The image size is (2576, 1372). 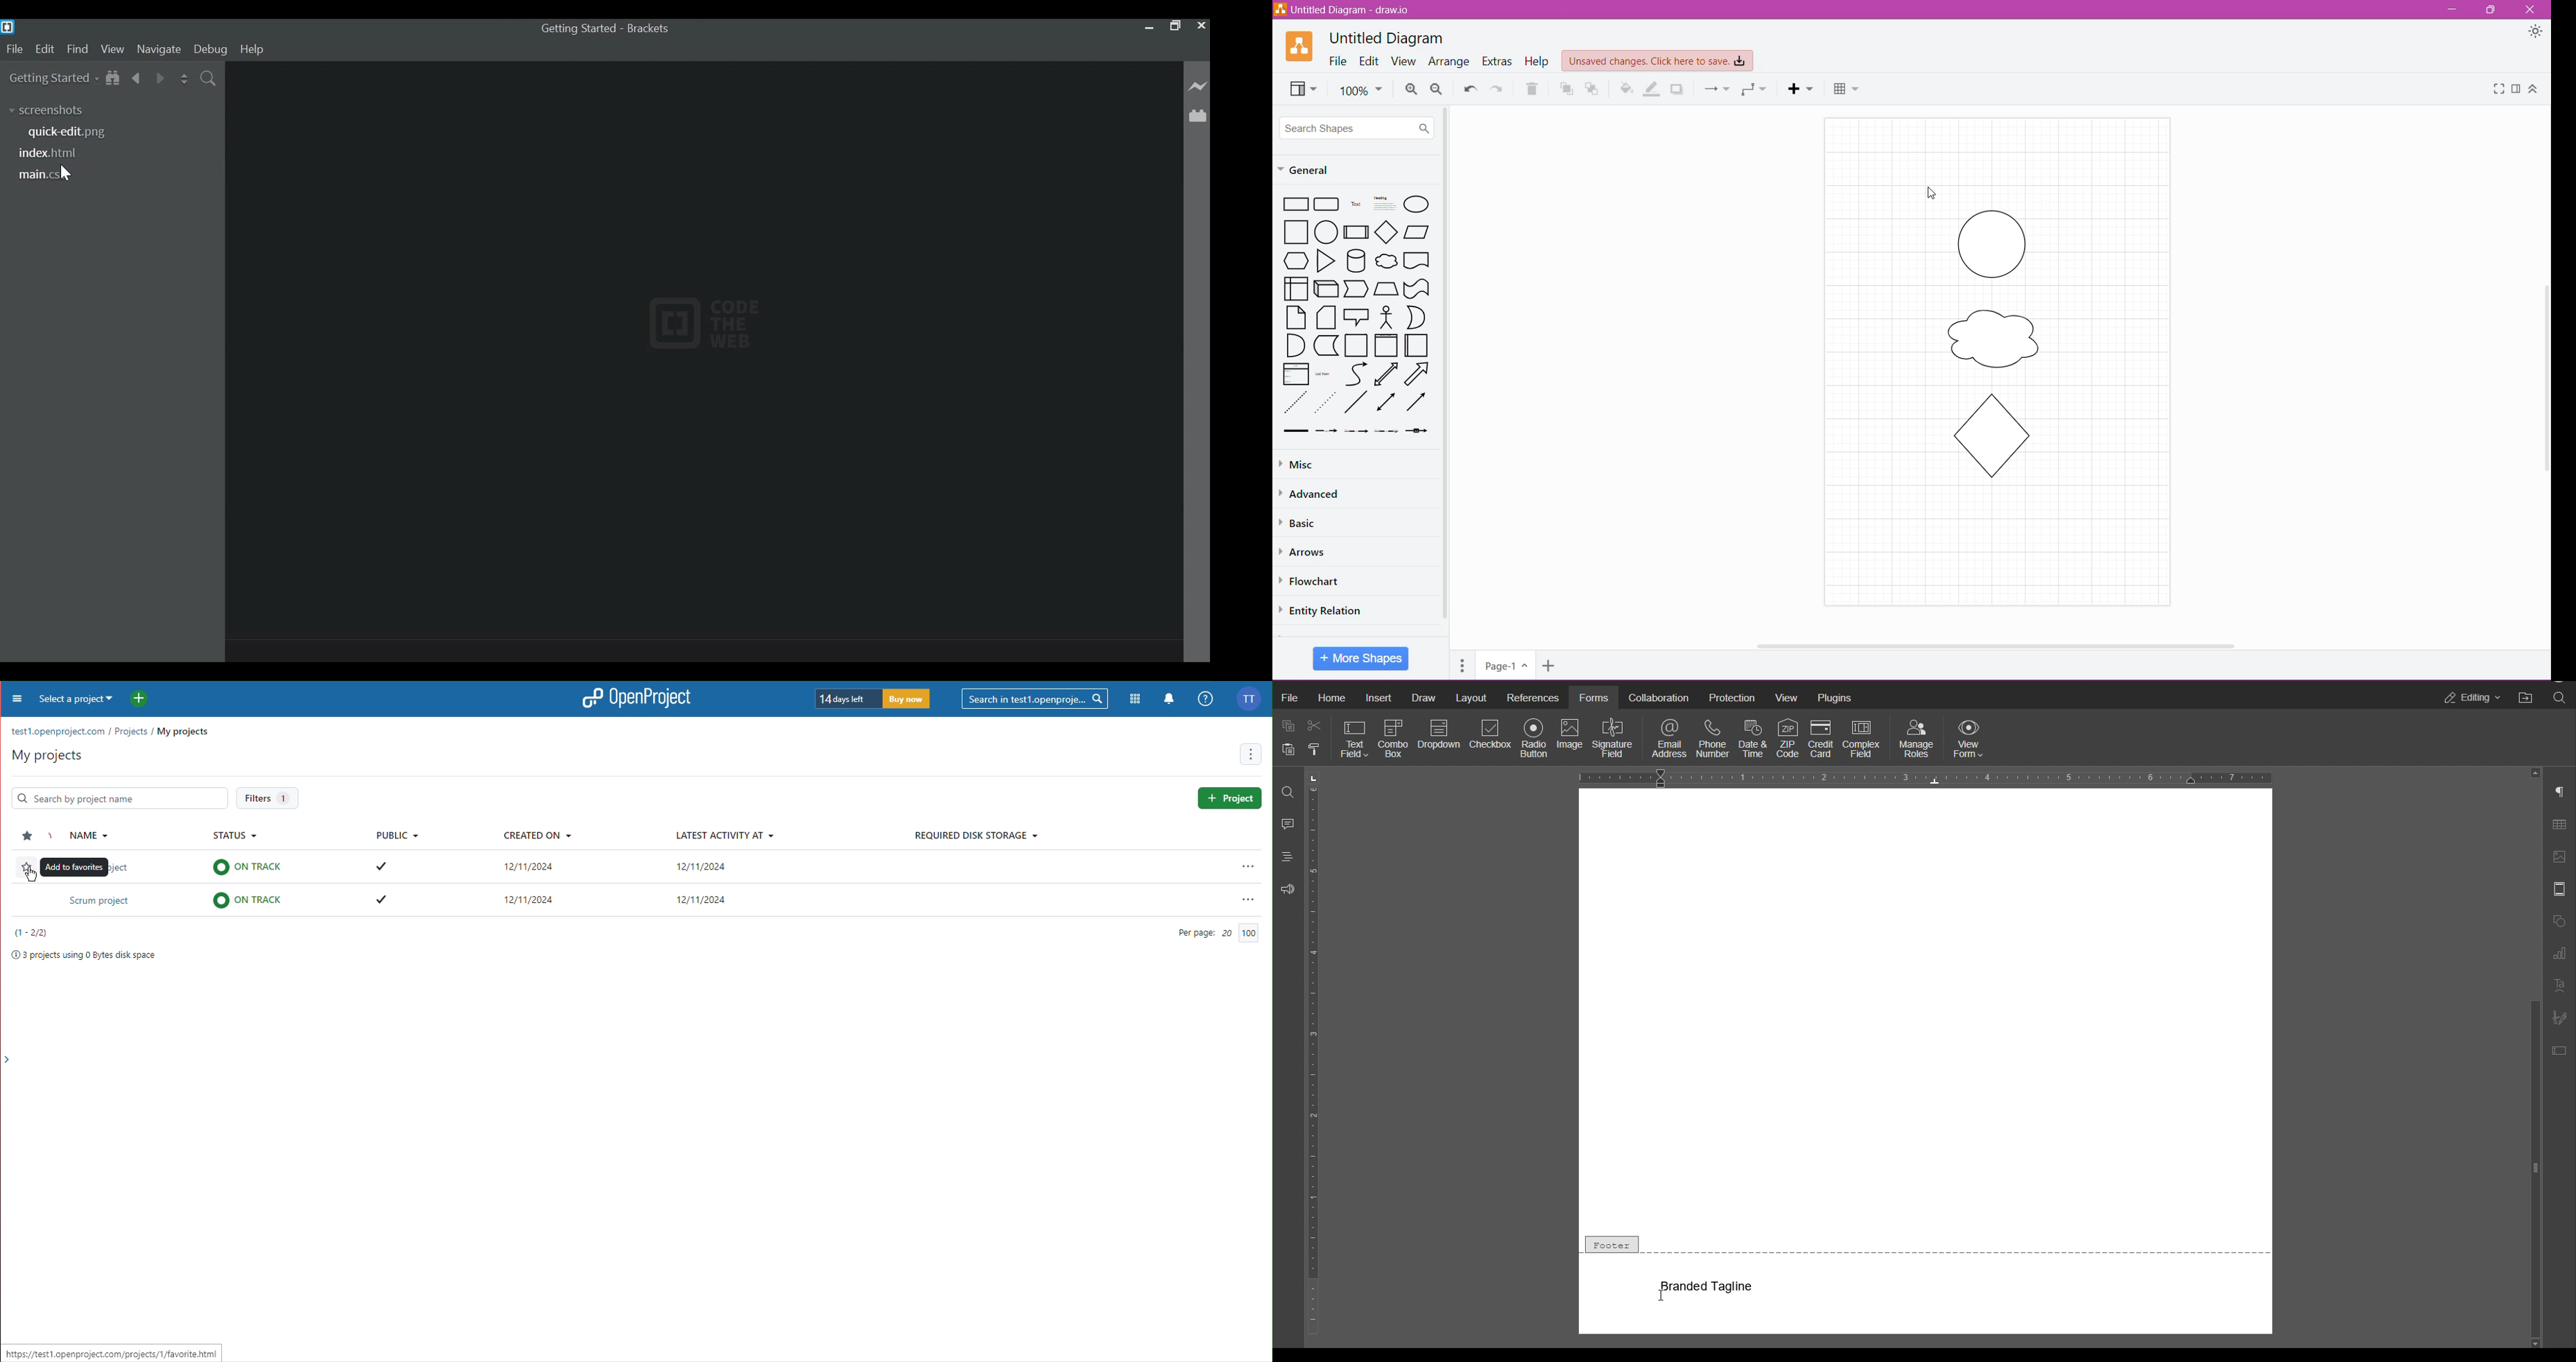 What do you see at coordinates (2452, 10) in the screenshot?
I see `Minimize` at bounding box center [2452, 10].